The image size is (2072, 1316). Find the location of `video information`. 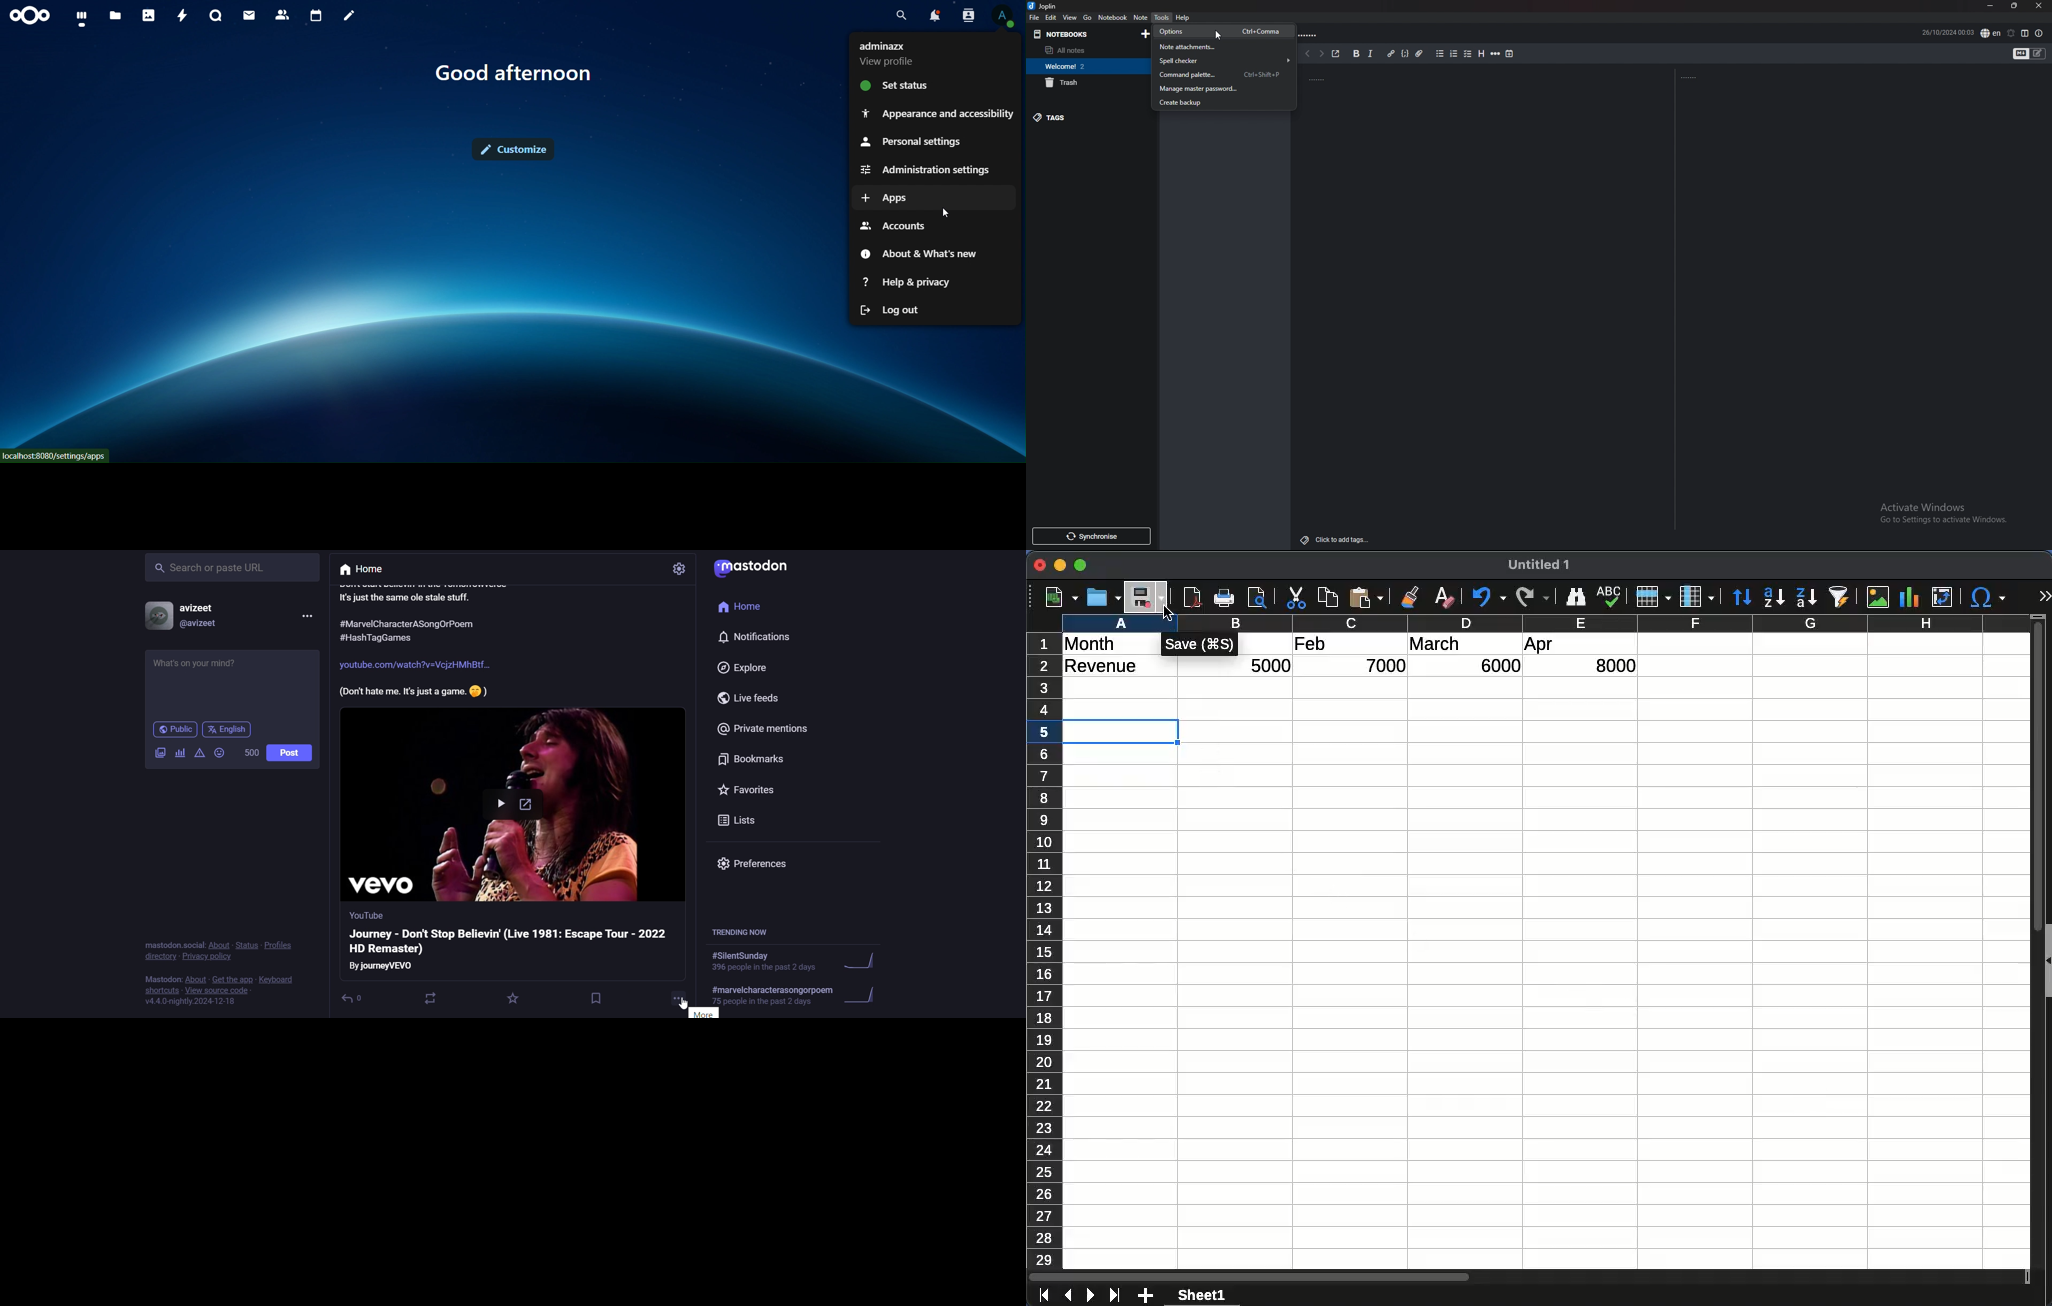

video information is located at coordinates (513, 941).